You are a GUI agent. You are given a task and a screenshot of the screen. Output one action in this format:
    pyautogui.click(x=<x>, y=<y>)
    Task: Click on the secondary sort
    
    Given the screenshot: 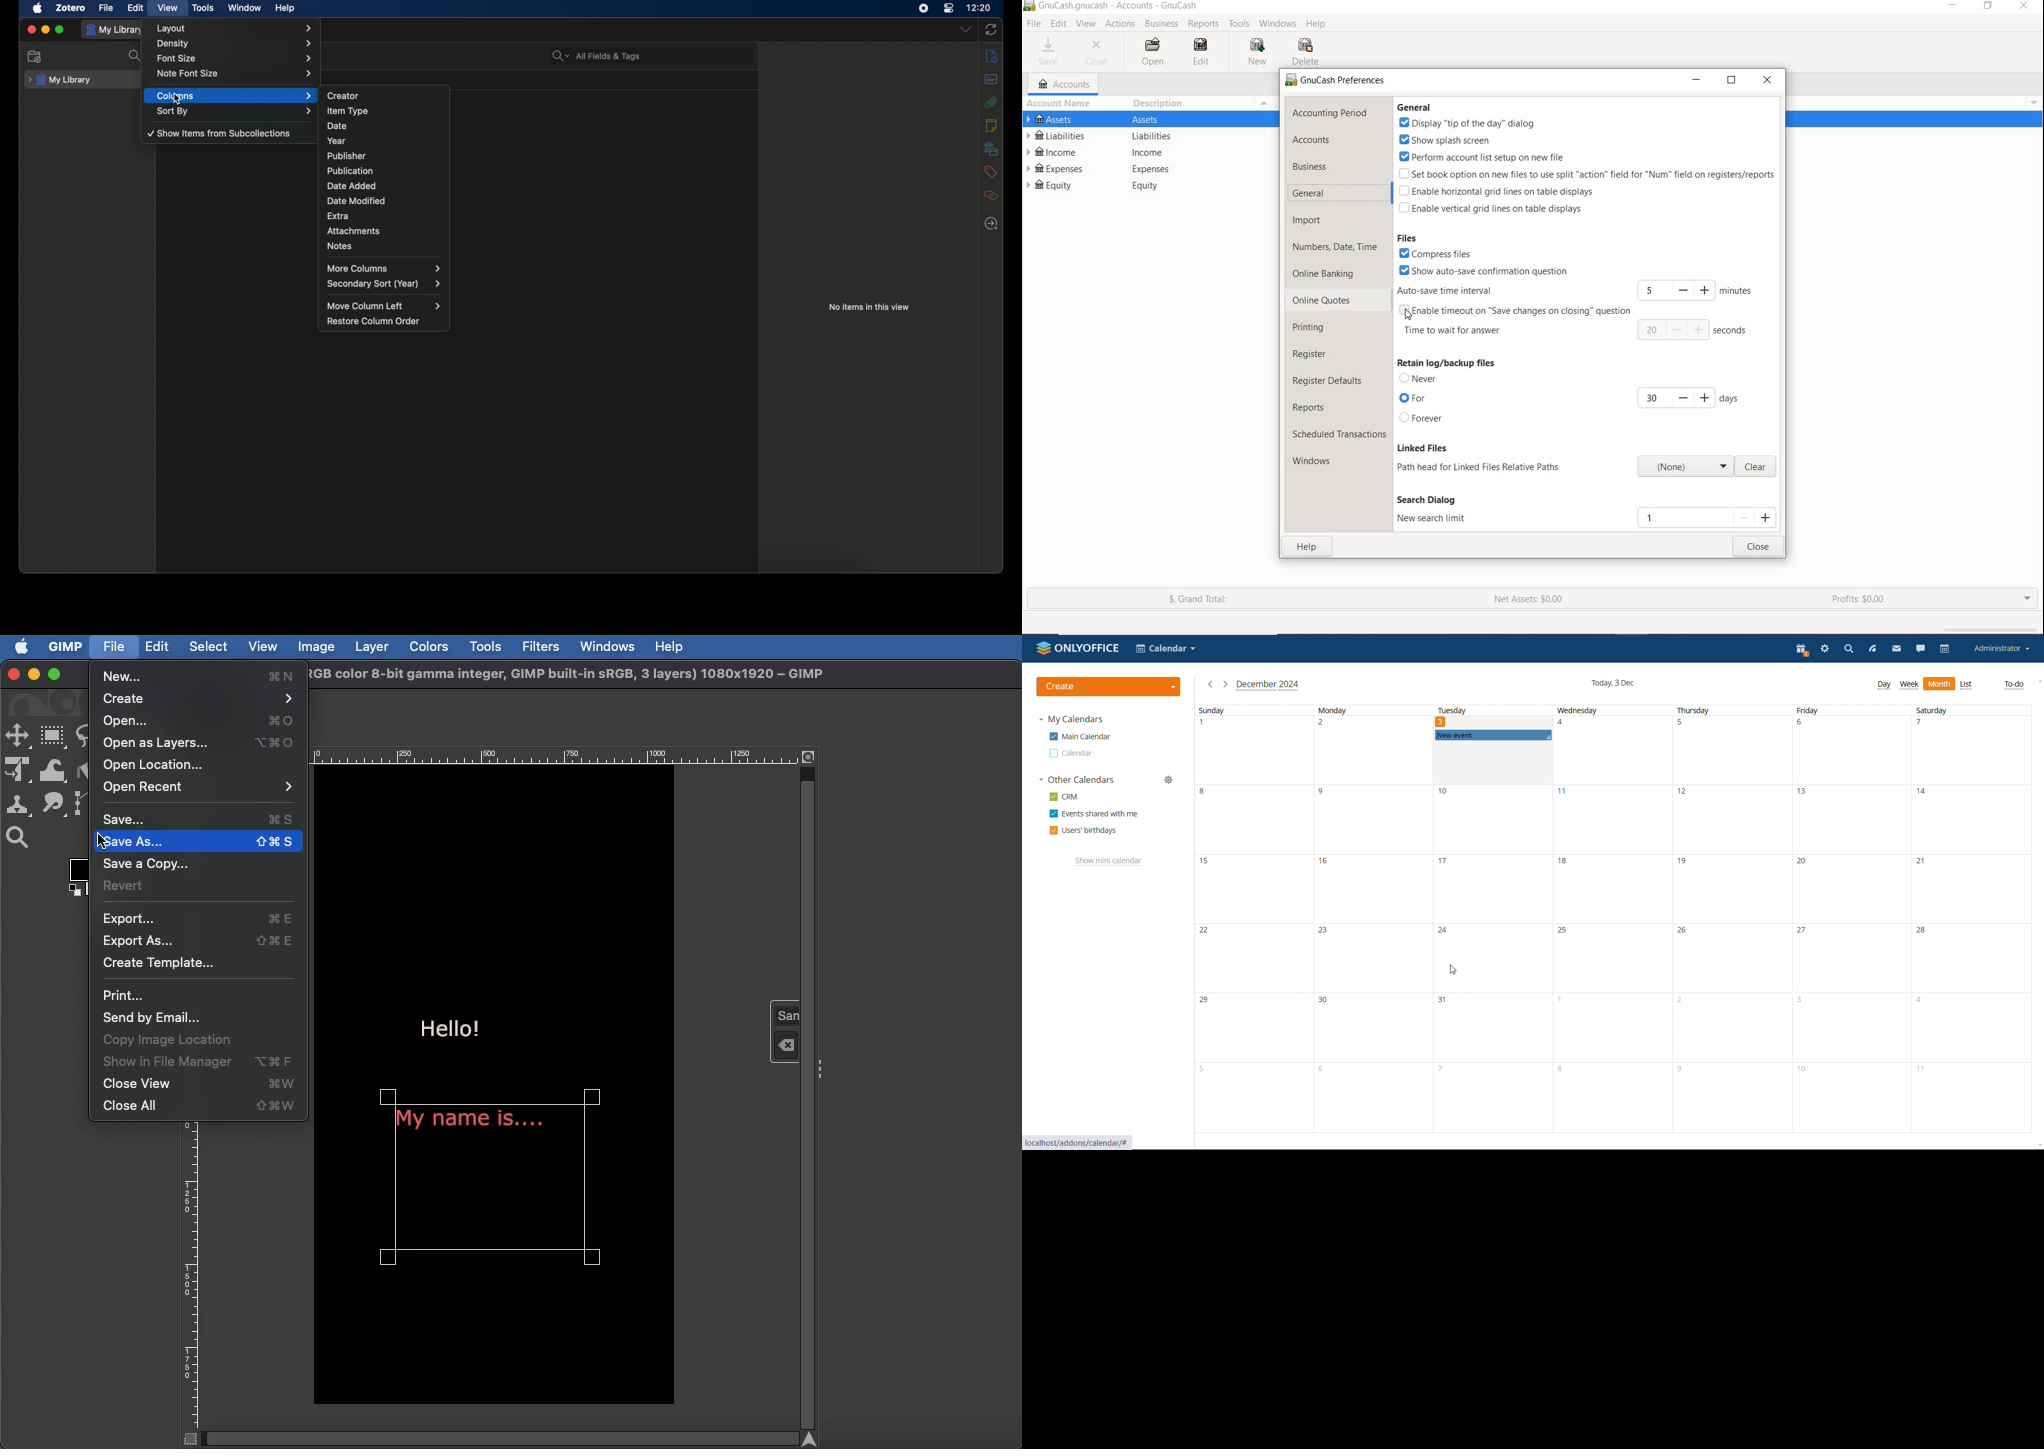 What is the action you would take?
    pyautogui.click(x=384, y=284)
    